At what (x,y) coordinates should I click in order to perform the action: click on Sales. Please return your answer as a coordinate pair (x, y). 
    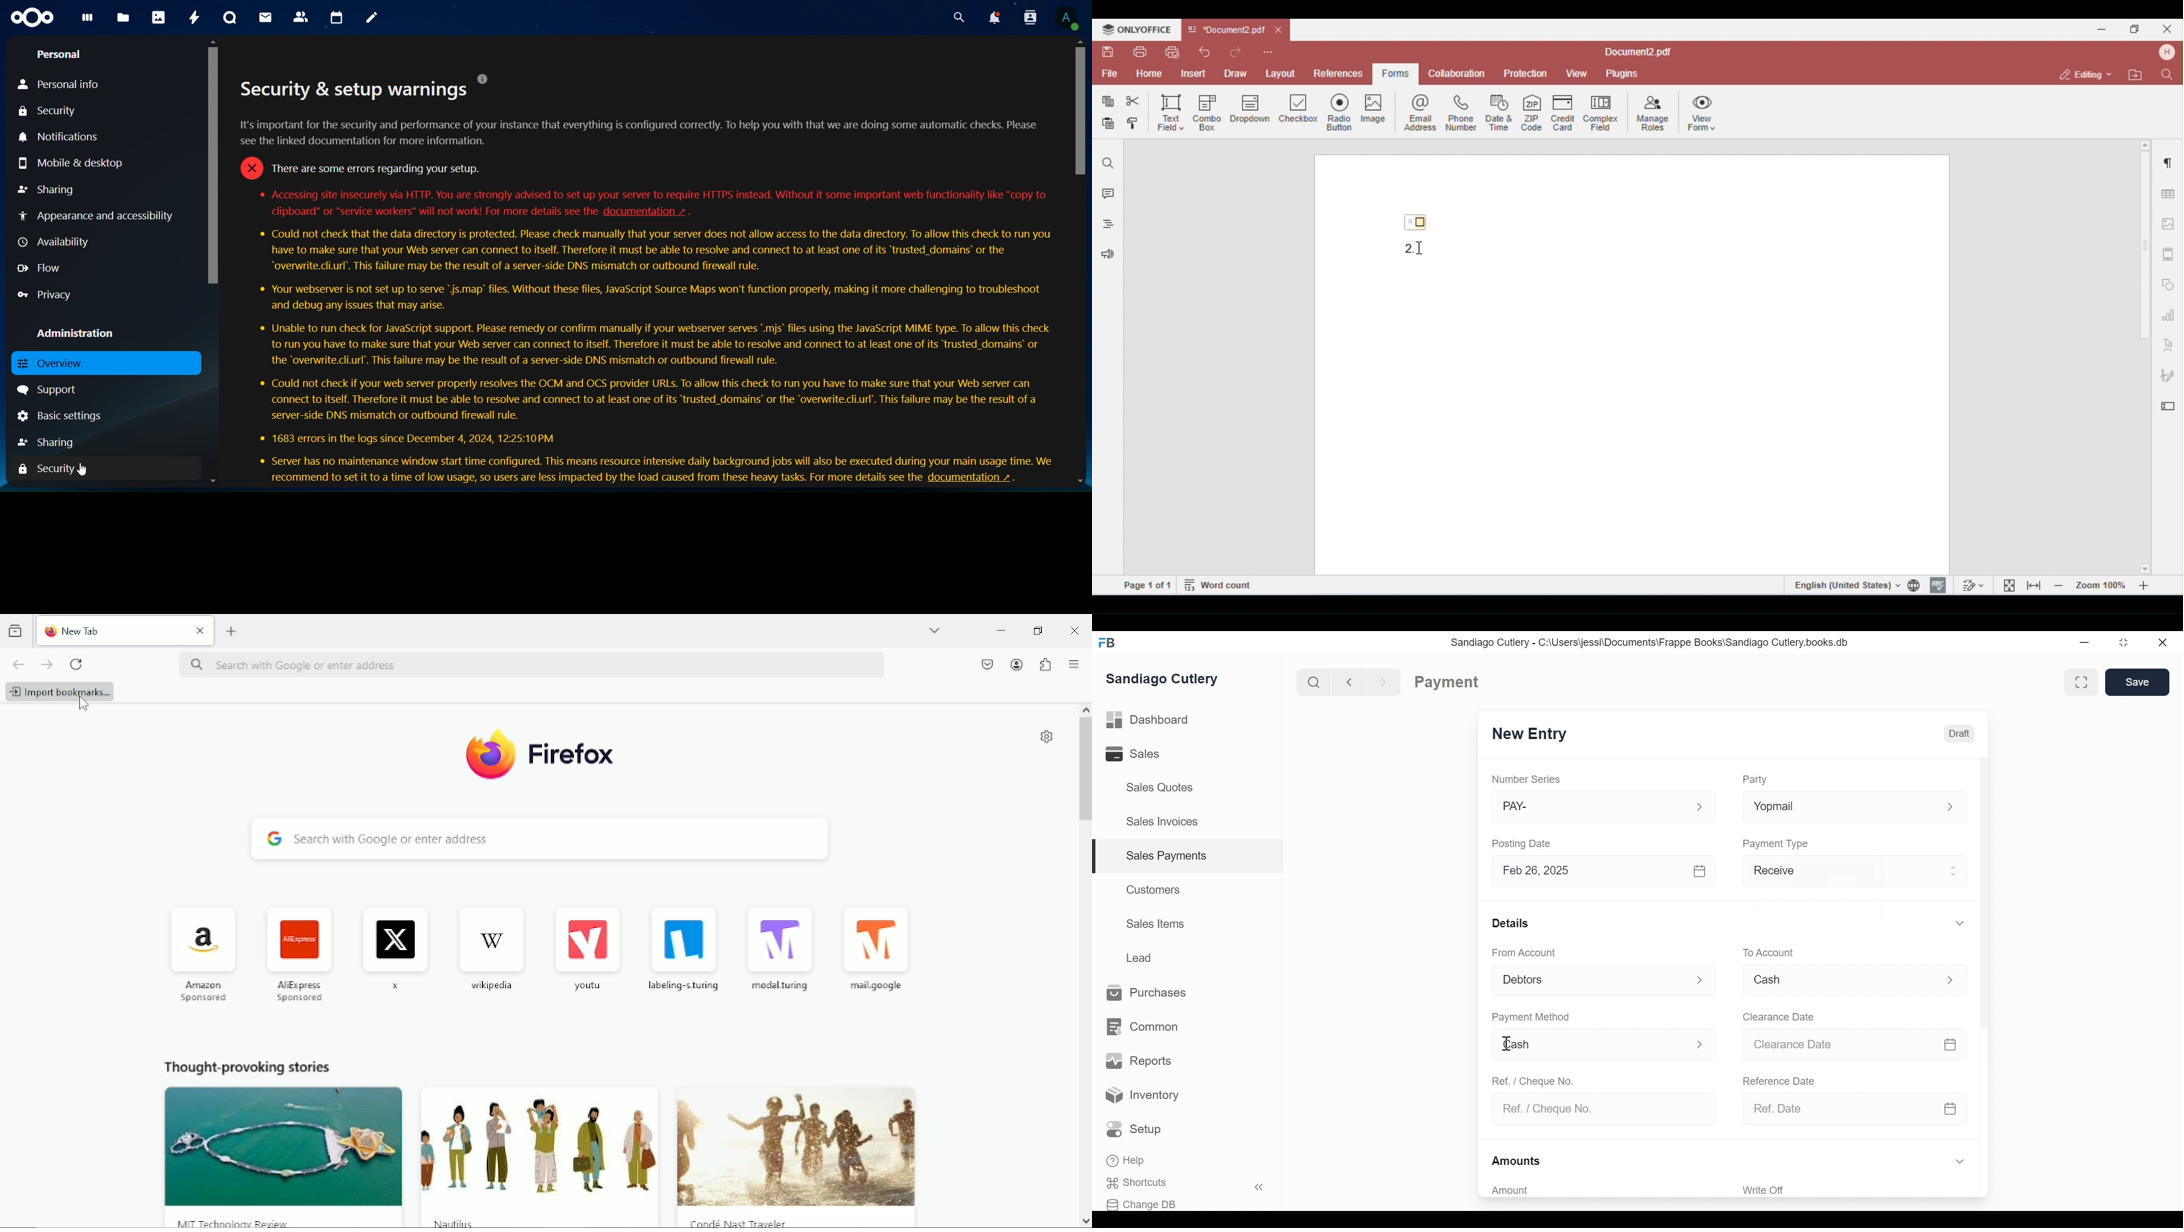
    Looking at the image, I should click on (1141, 754).